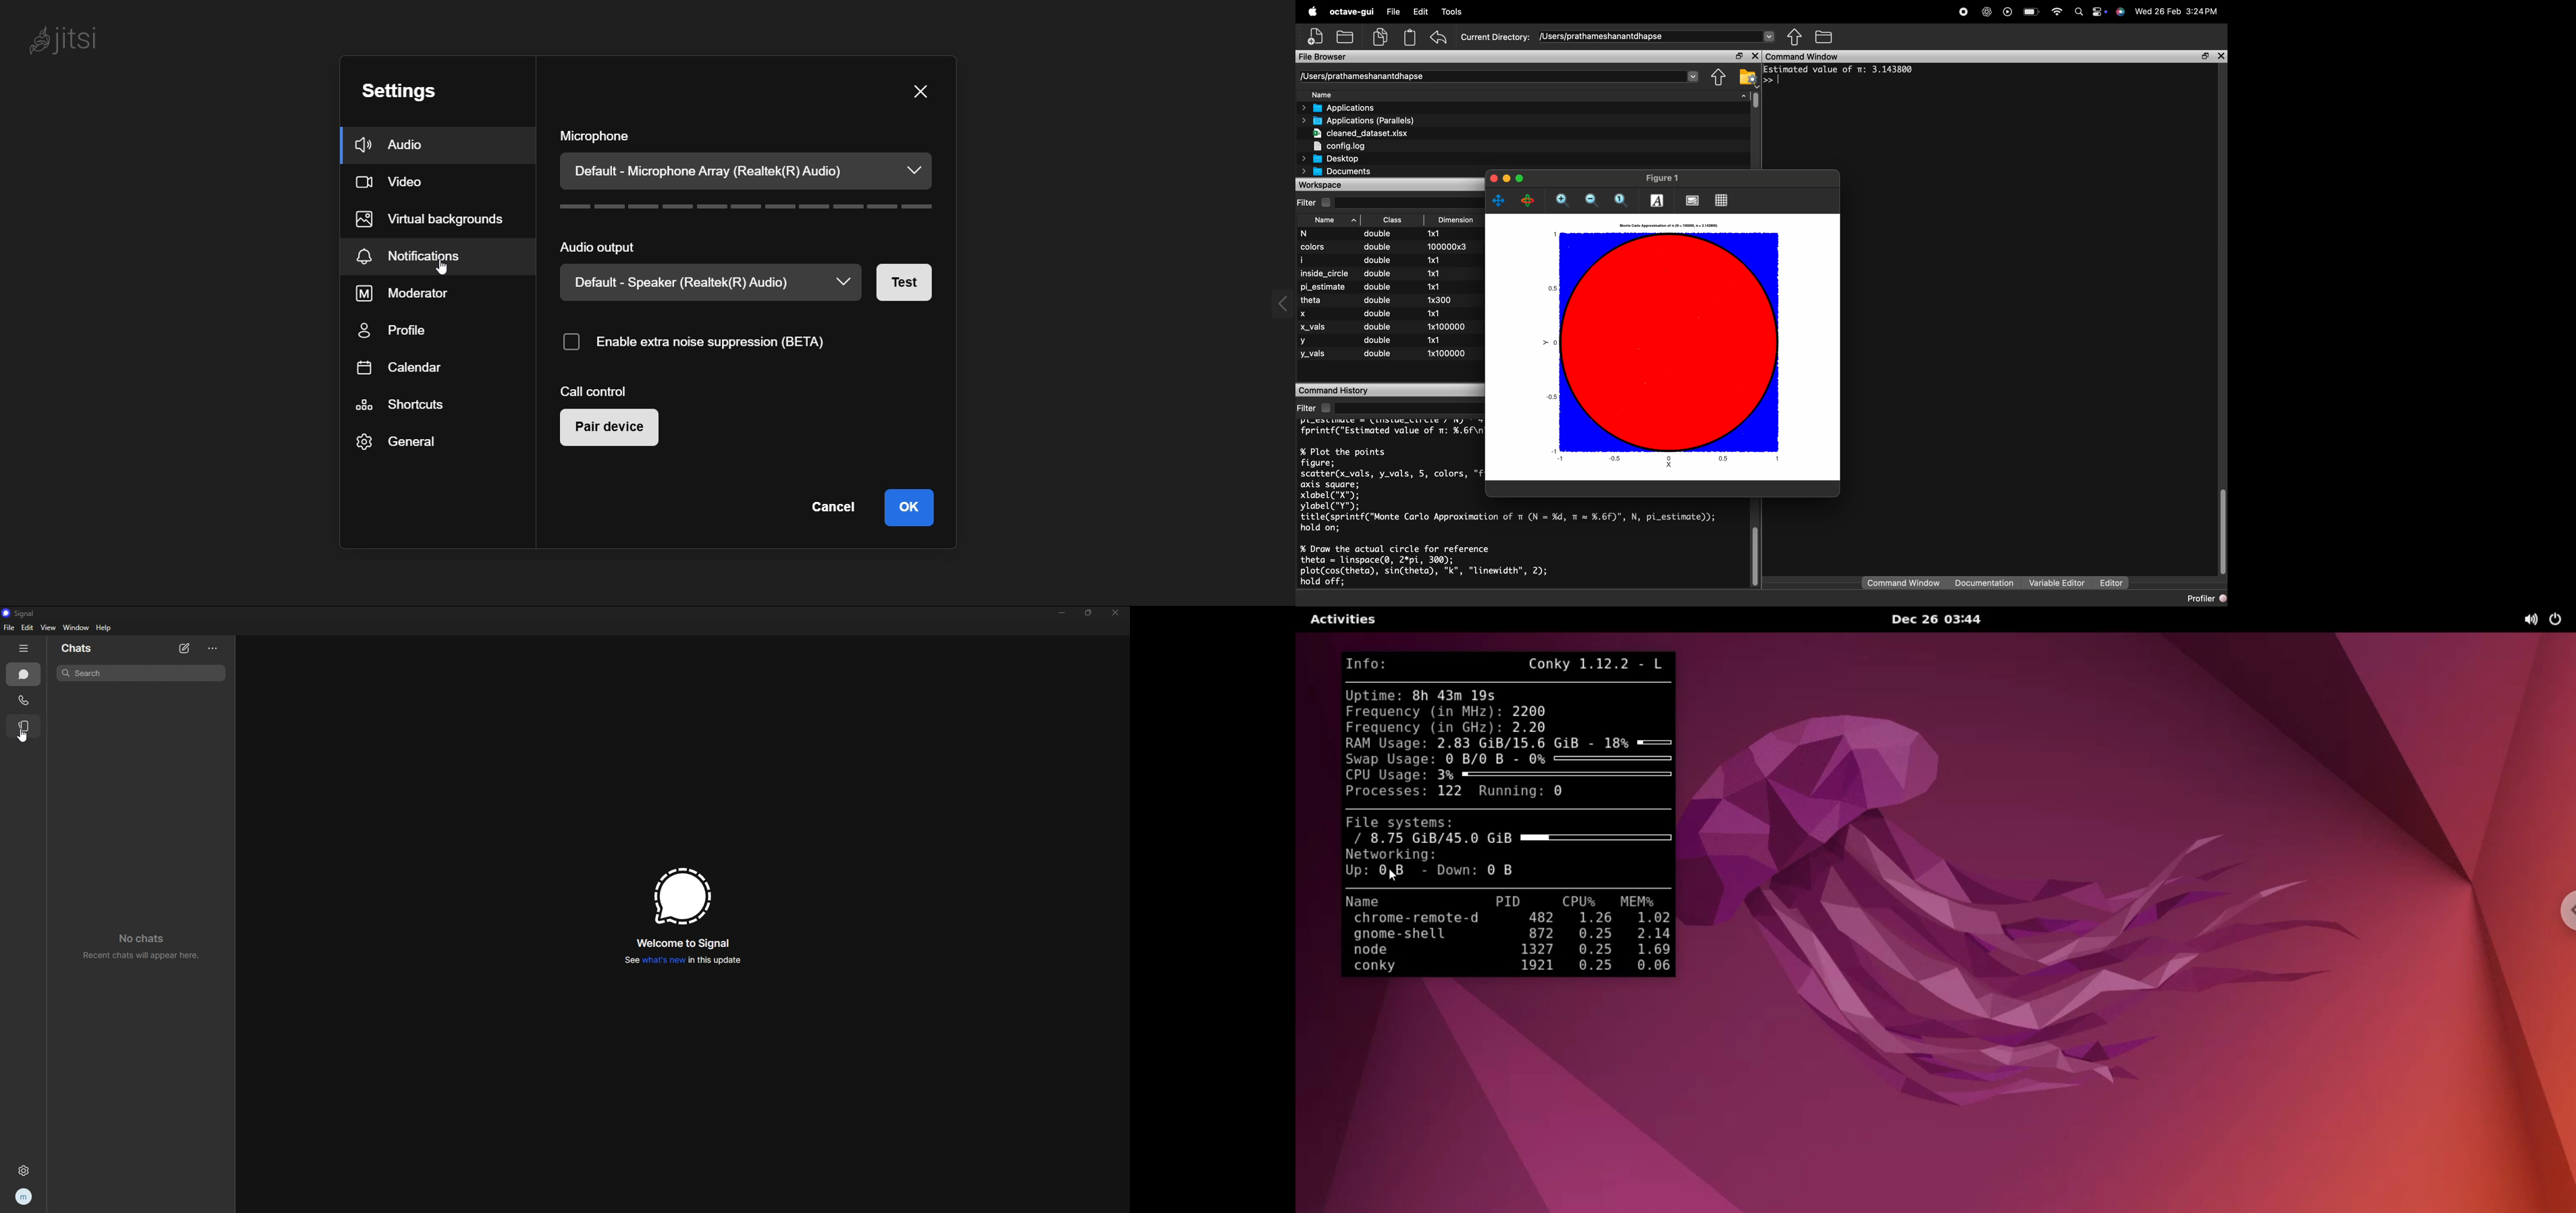 The width and height of the screenshot is (2576, 1232). Describe the element at coordinates (594, 136) in the screenshot. I see `microphone` at that location.